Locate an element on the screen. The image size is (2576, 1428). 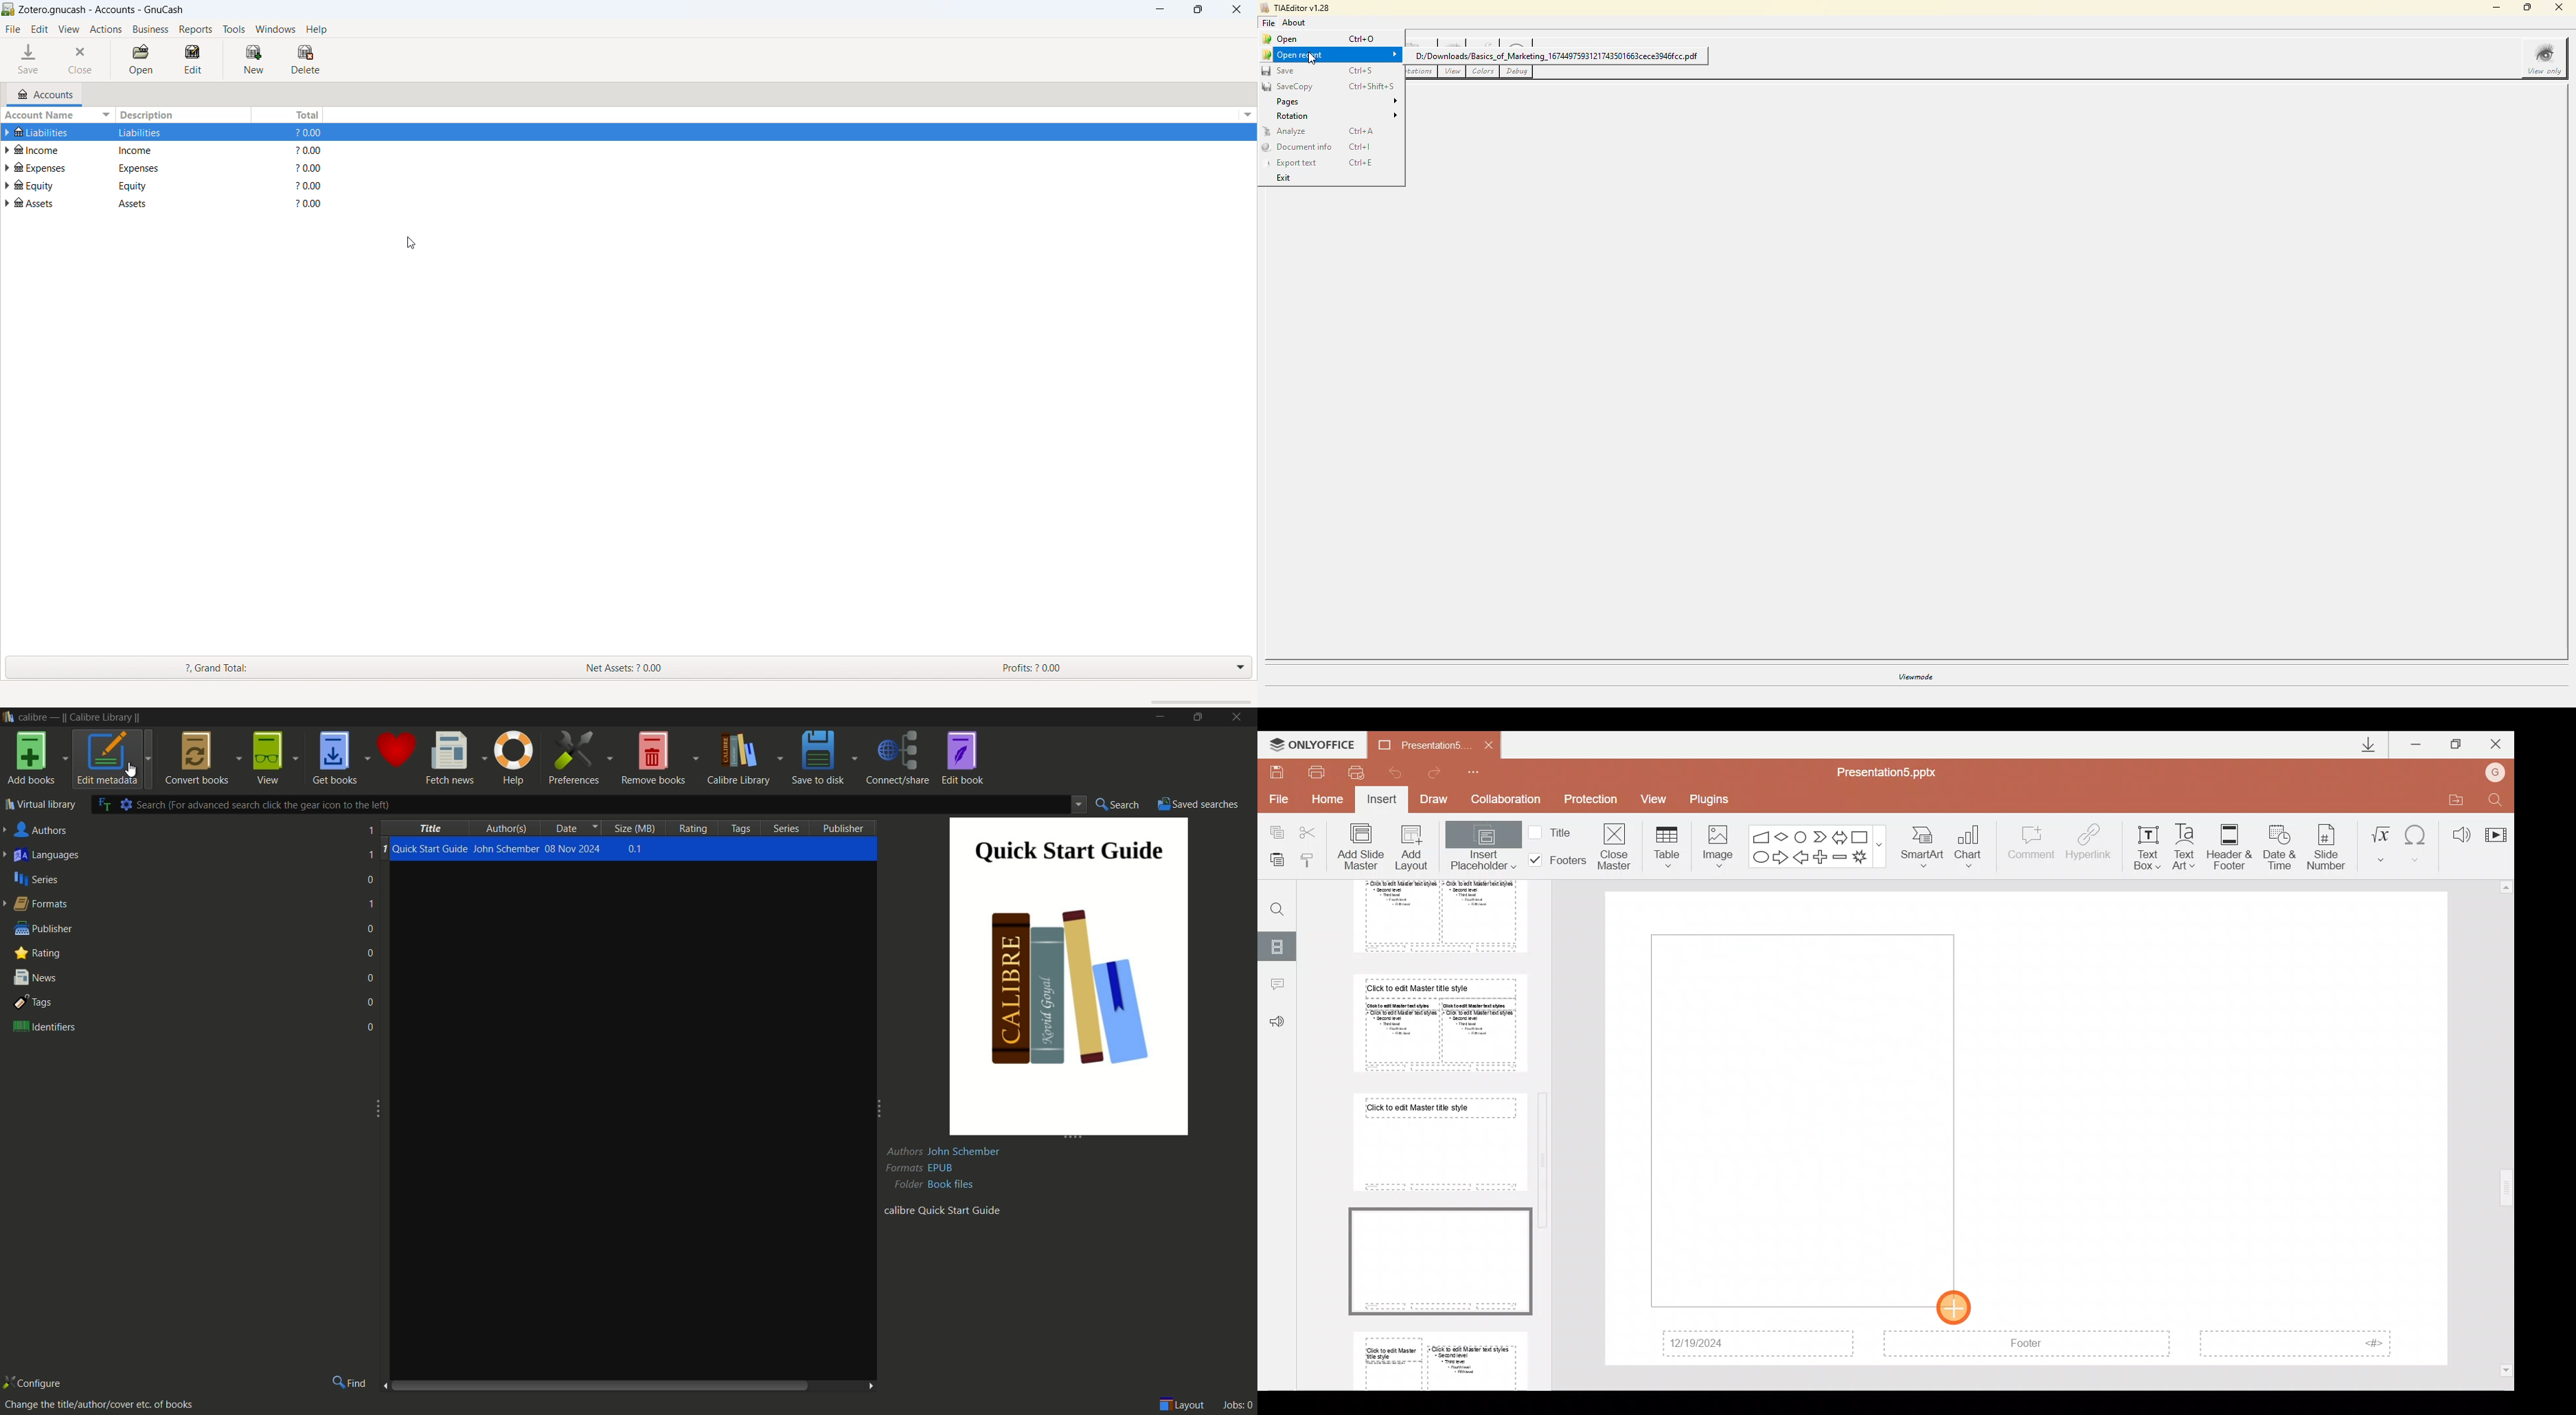
Insert is located at coordinates (1383, 801).